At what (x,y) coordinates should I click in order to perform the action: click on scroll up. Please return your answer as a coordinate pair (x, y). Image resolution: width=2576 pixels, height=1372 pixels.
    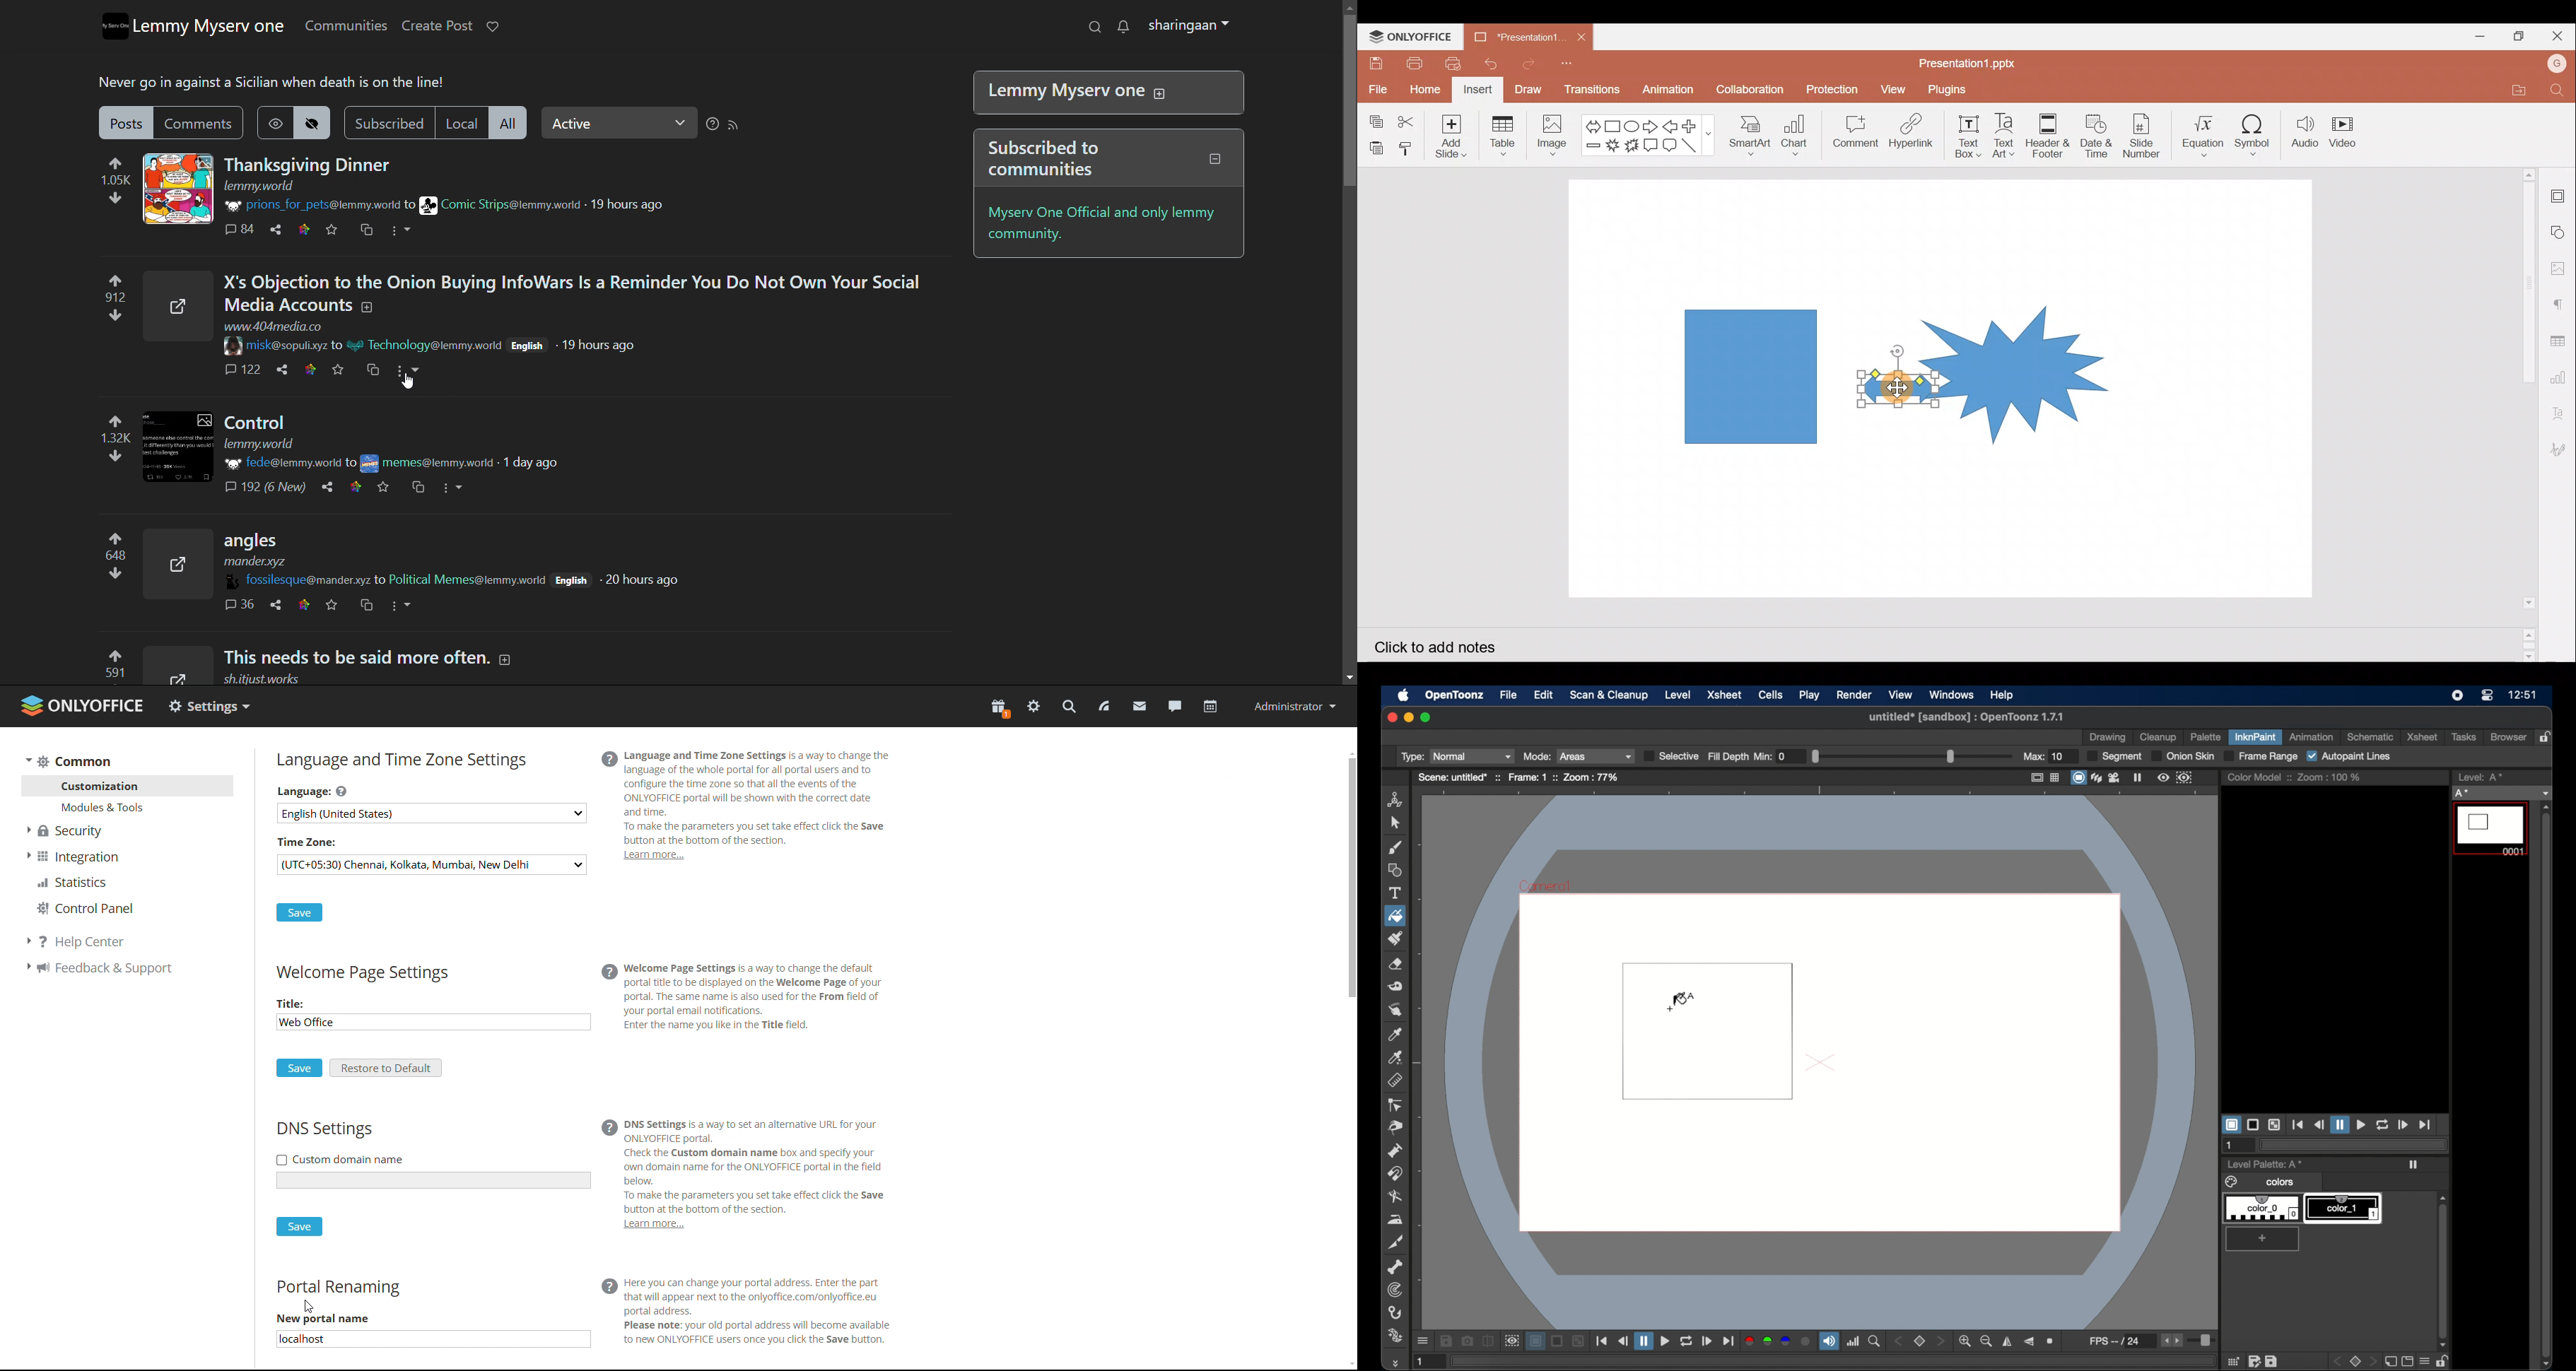
    Looking at the image, I should click on (1349, 751).